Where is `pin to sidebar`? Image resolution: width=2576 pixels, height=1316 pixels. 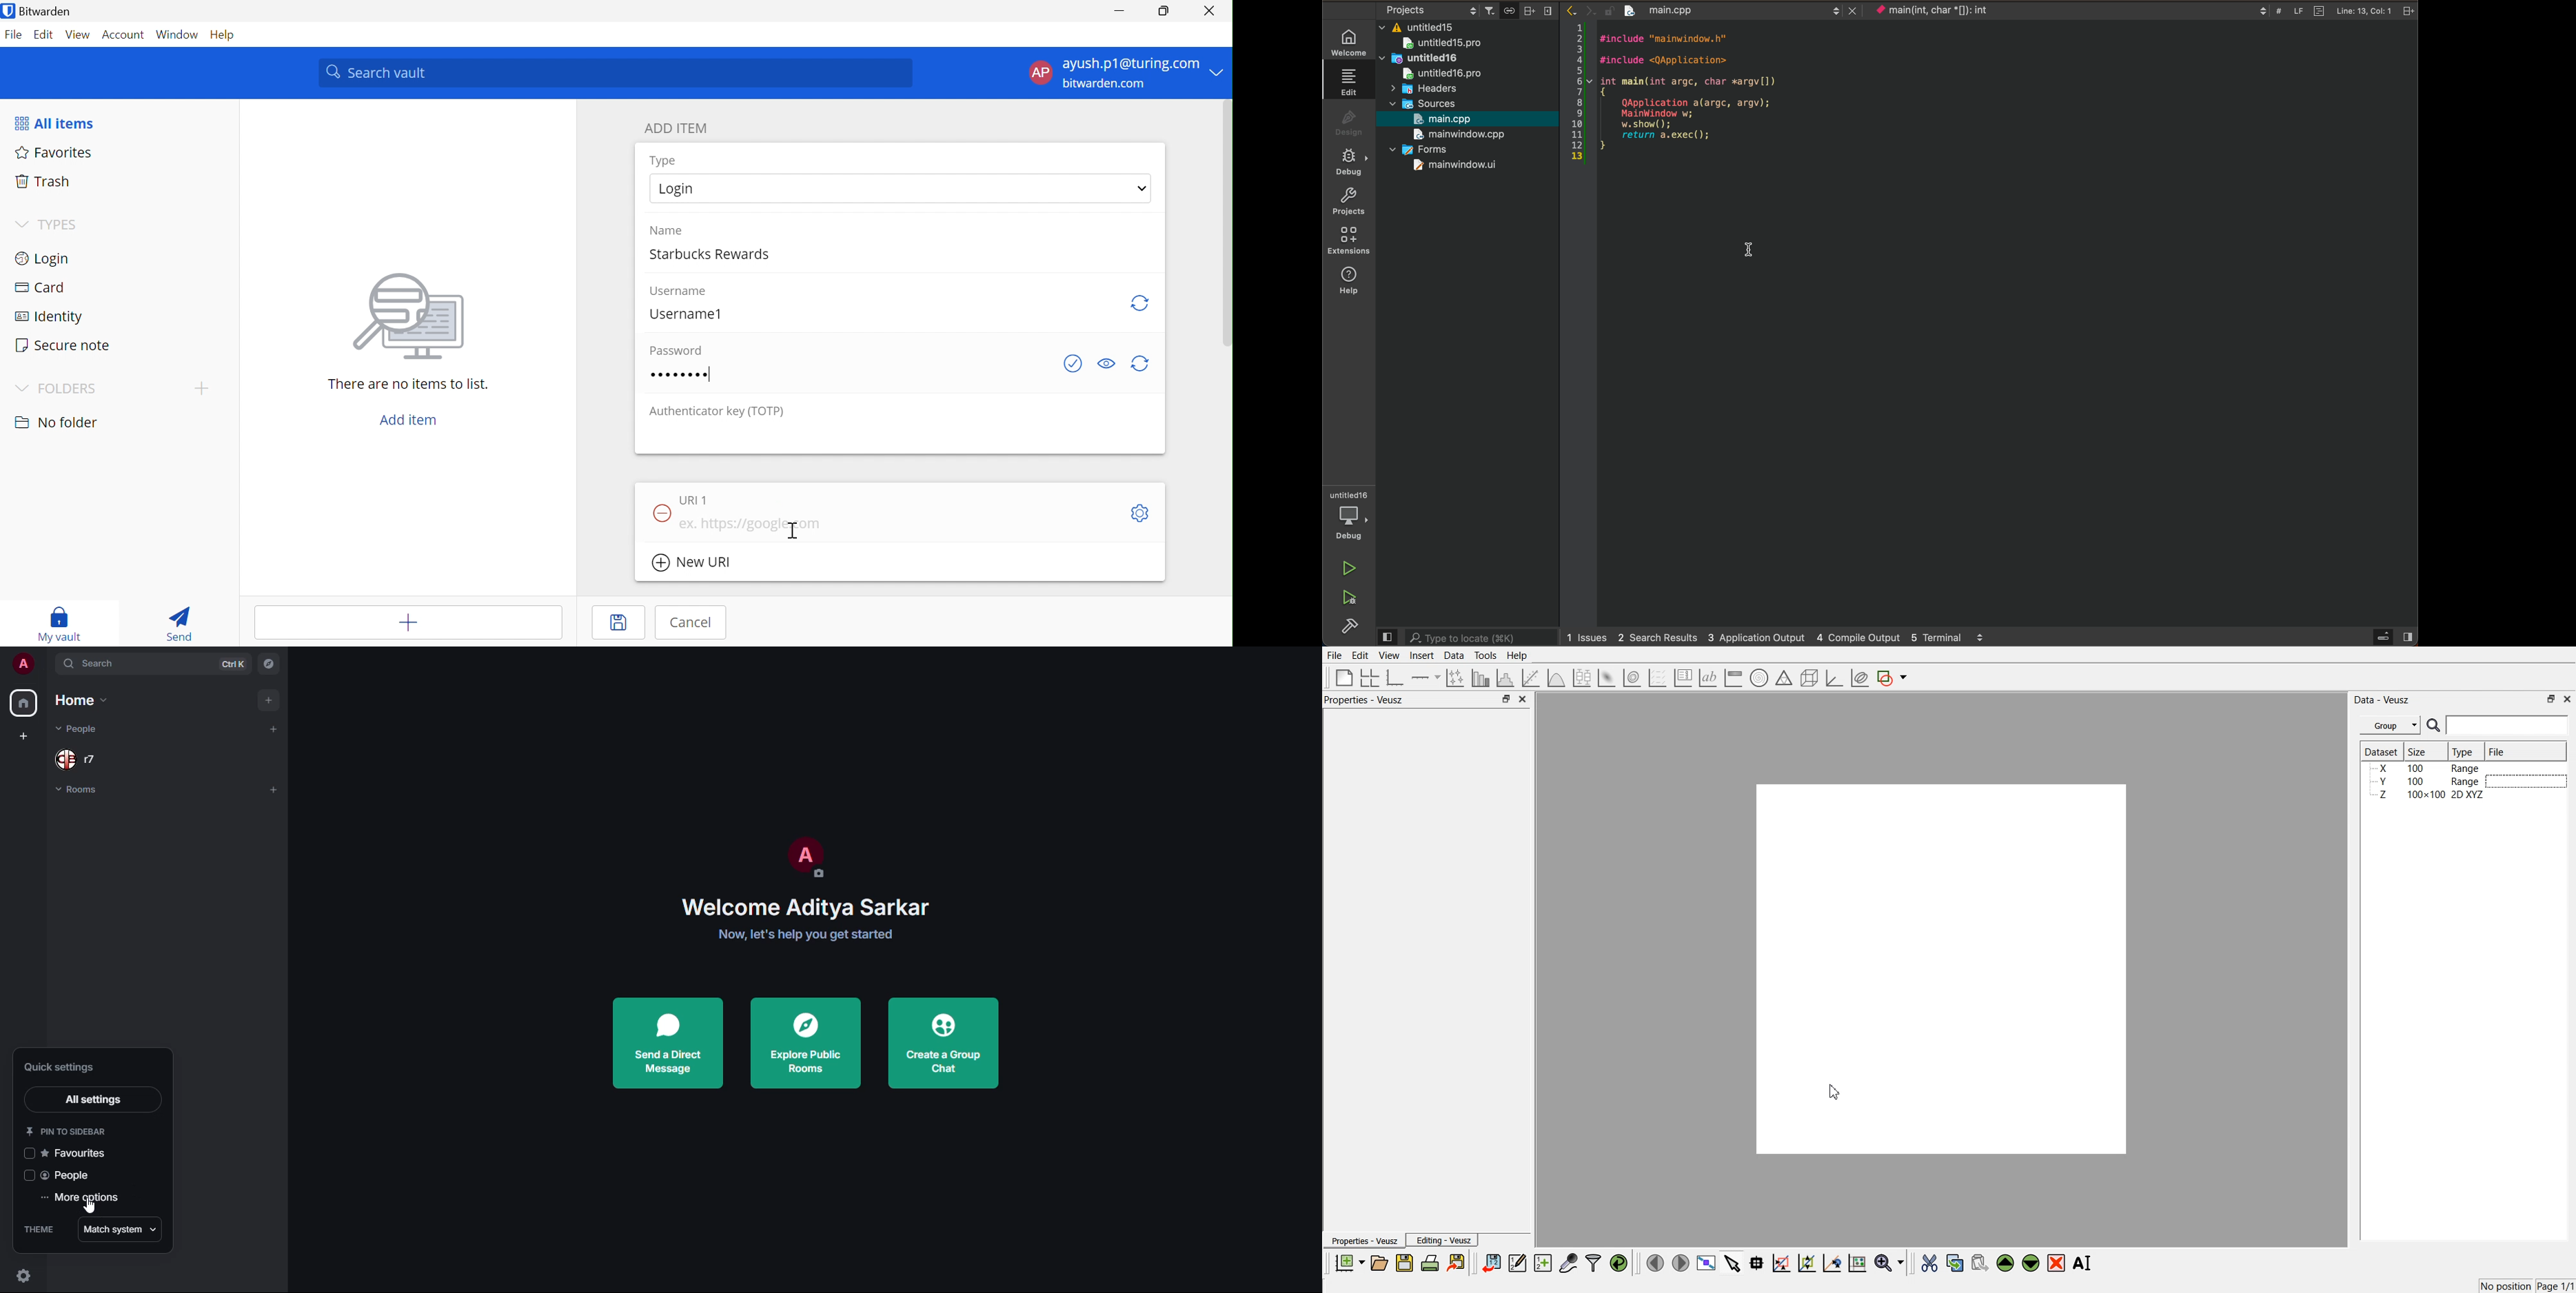 pin to sidebar is located at coordinates (65, 1131).